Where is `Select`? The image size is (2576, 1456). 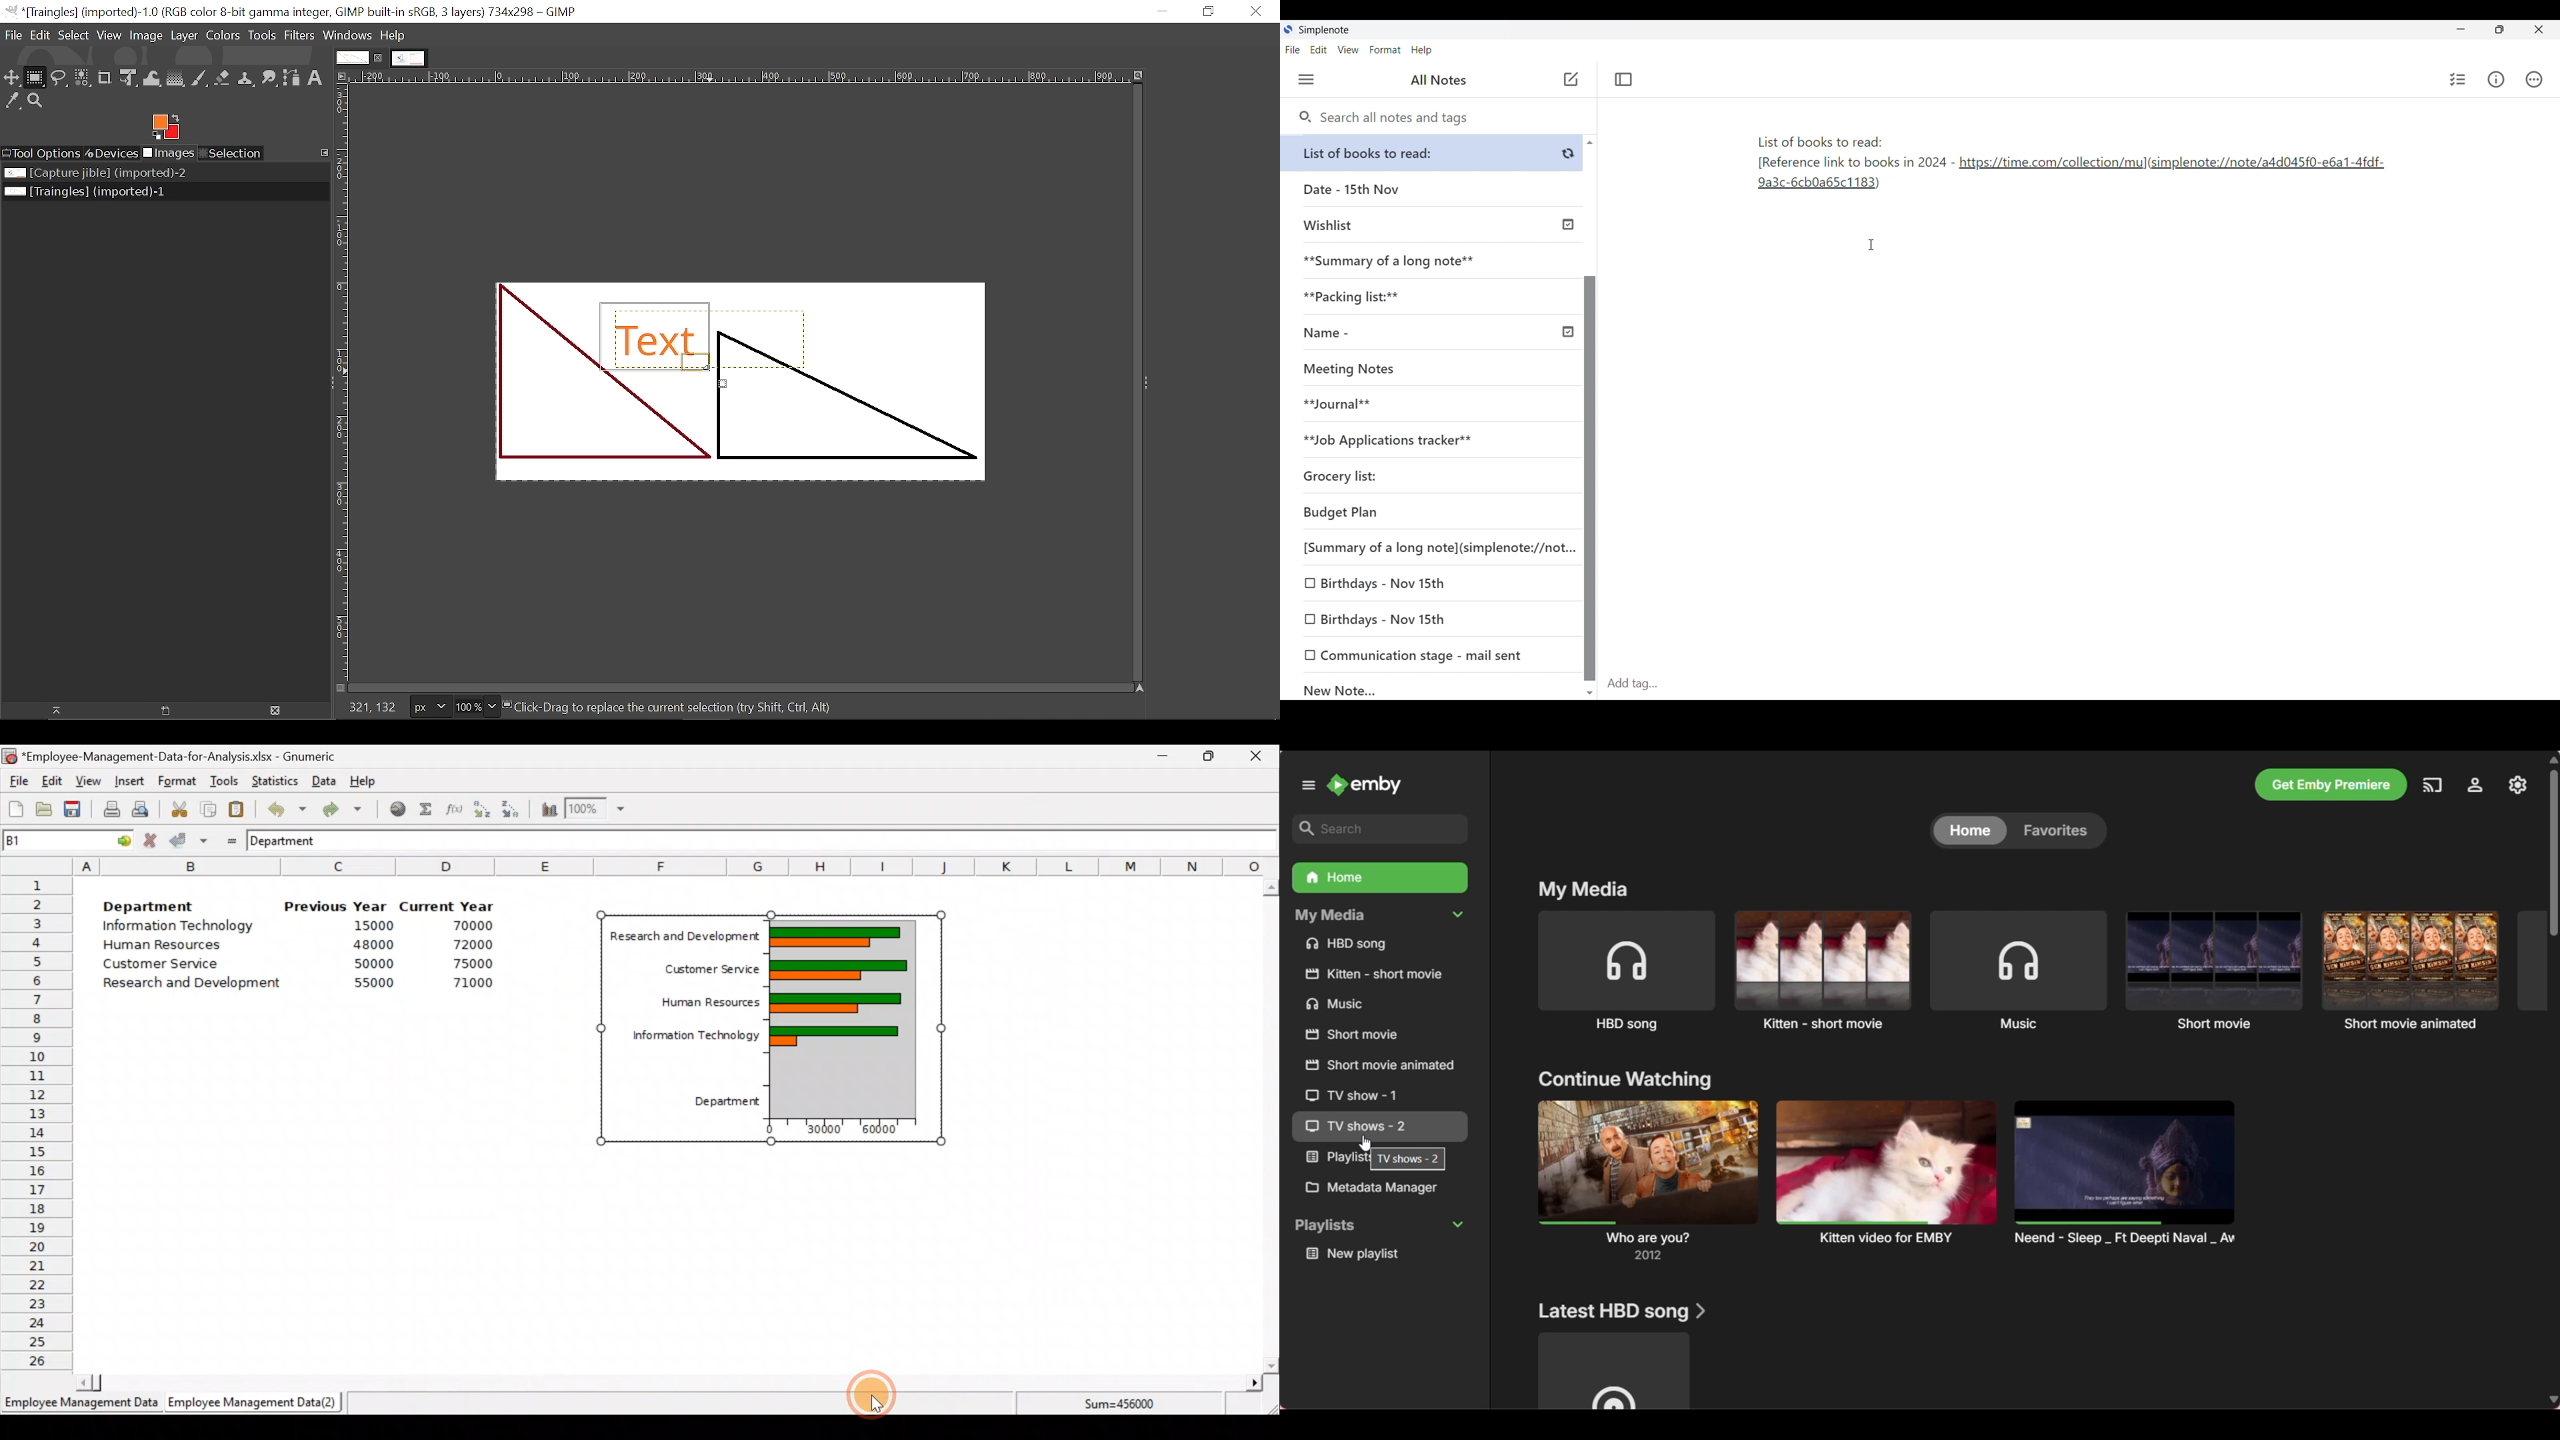 Select is located at coordinates (73, 36).